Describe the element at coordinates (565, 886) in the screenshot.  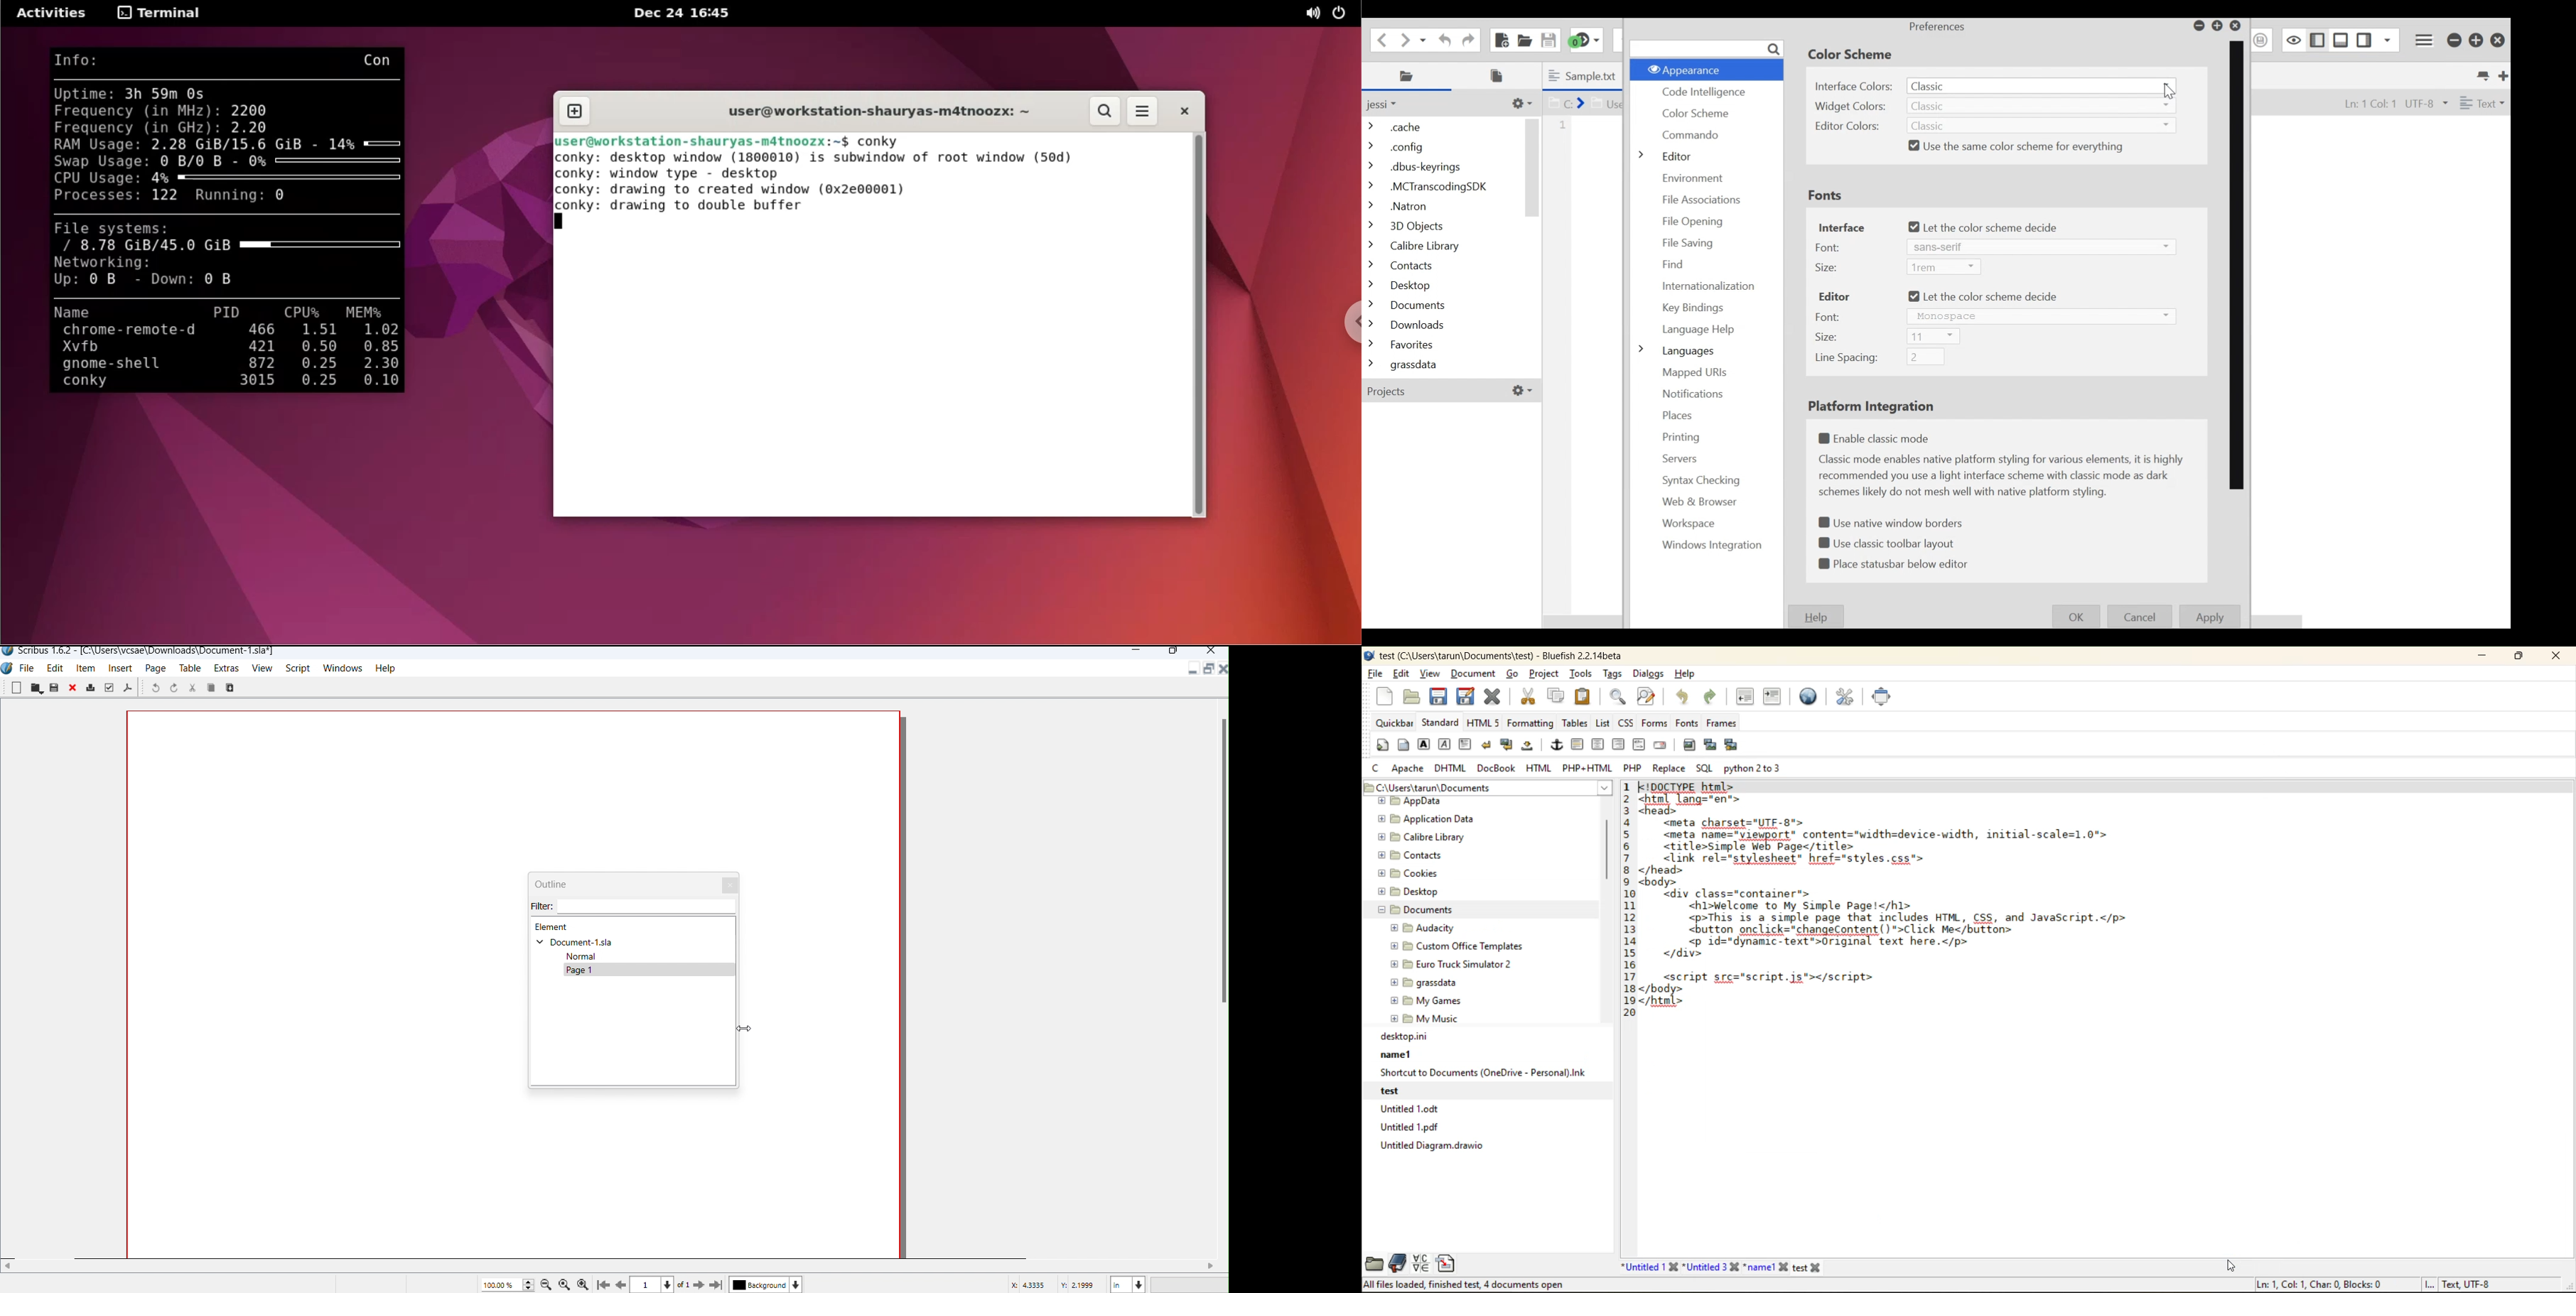
I see `Outline` at that location.